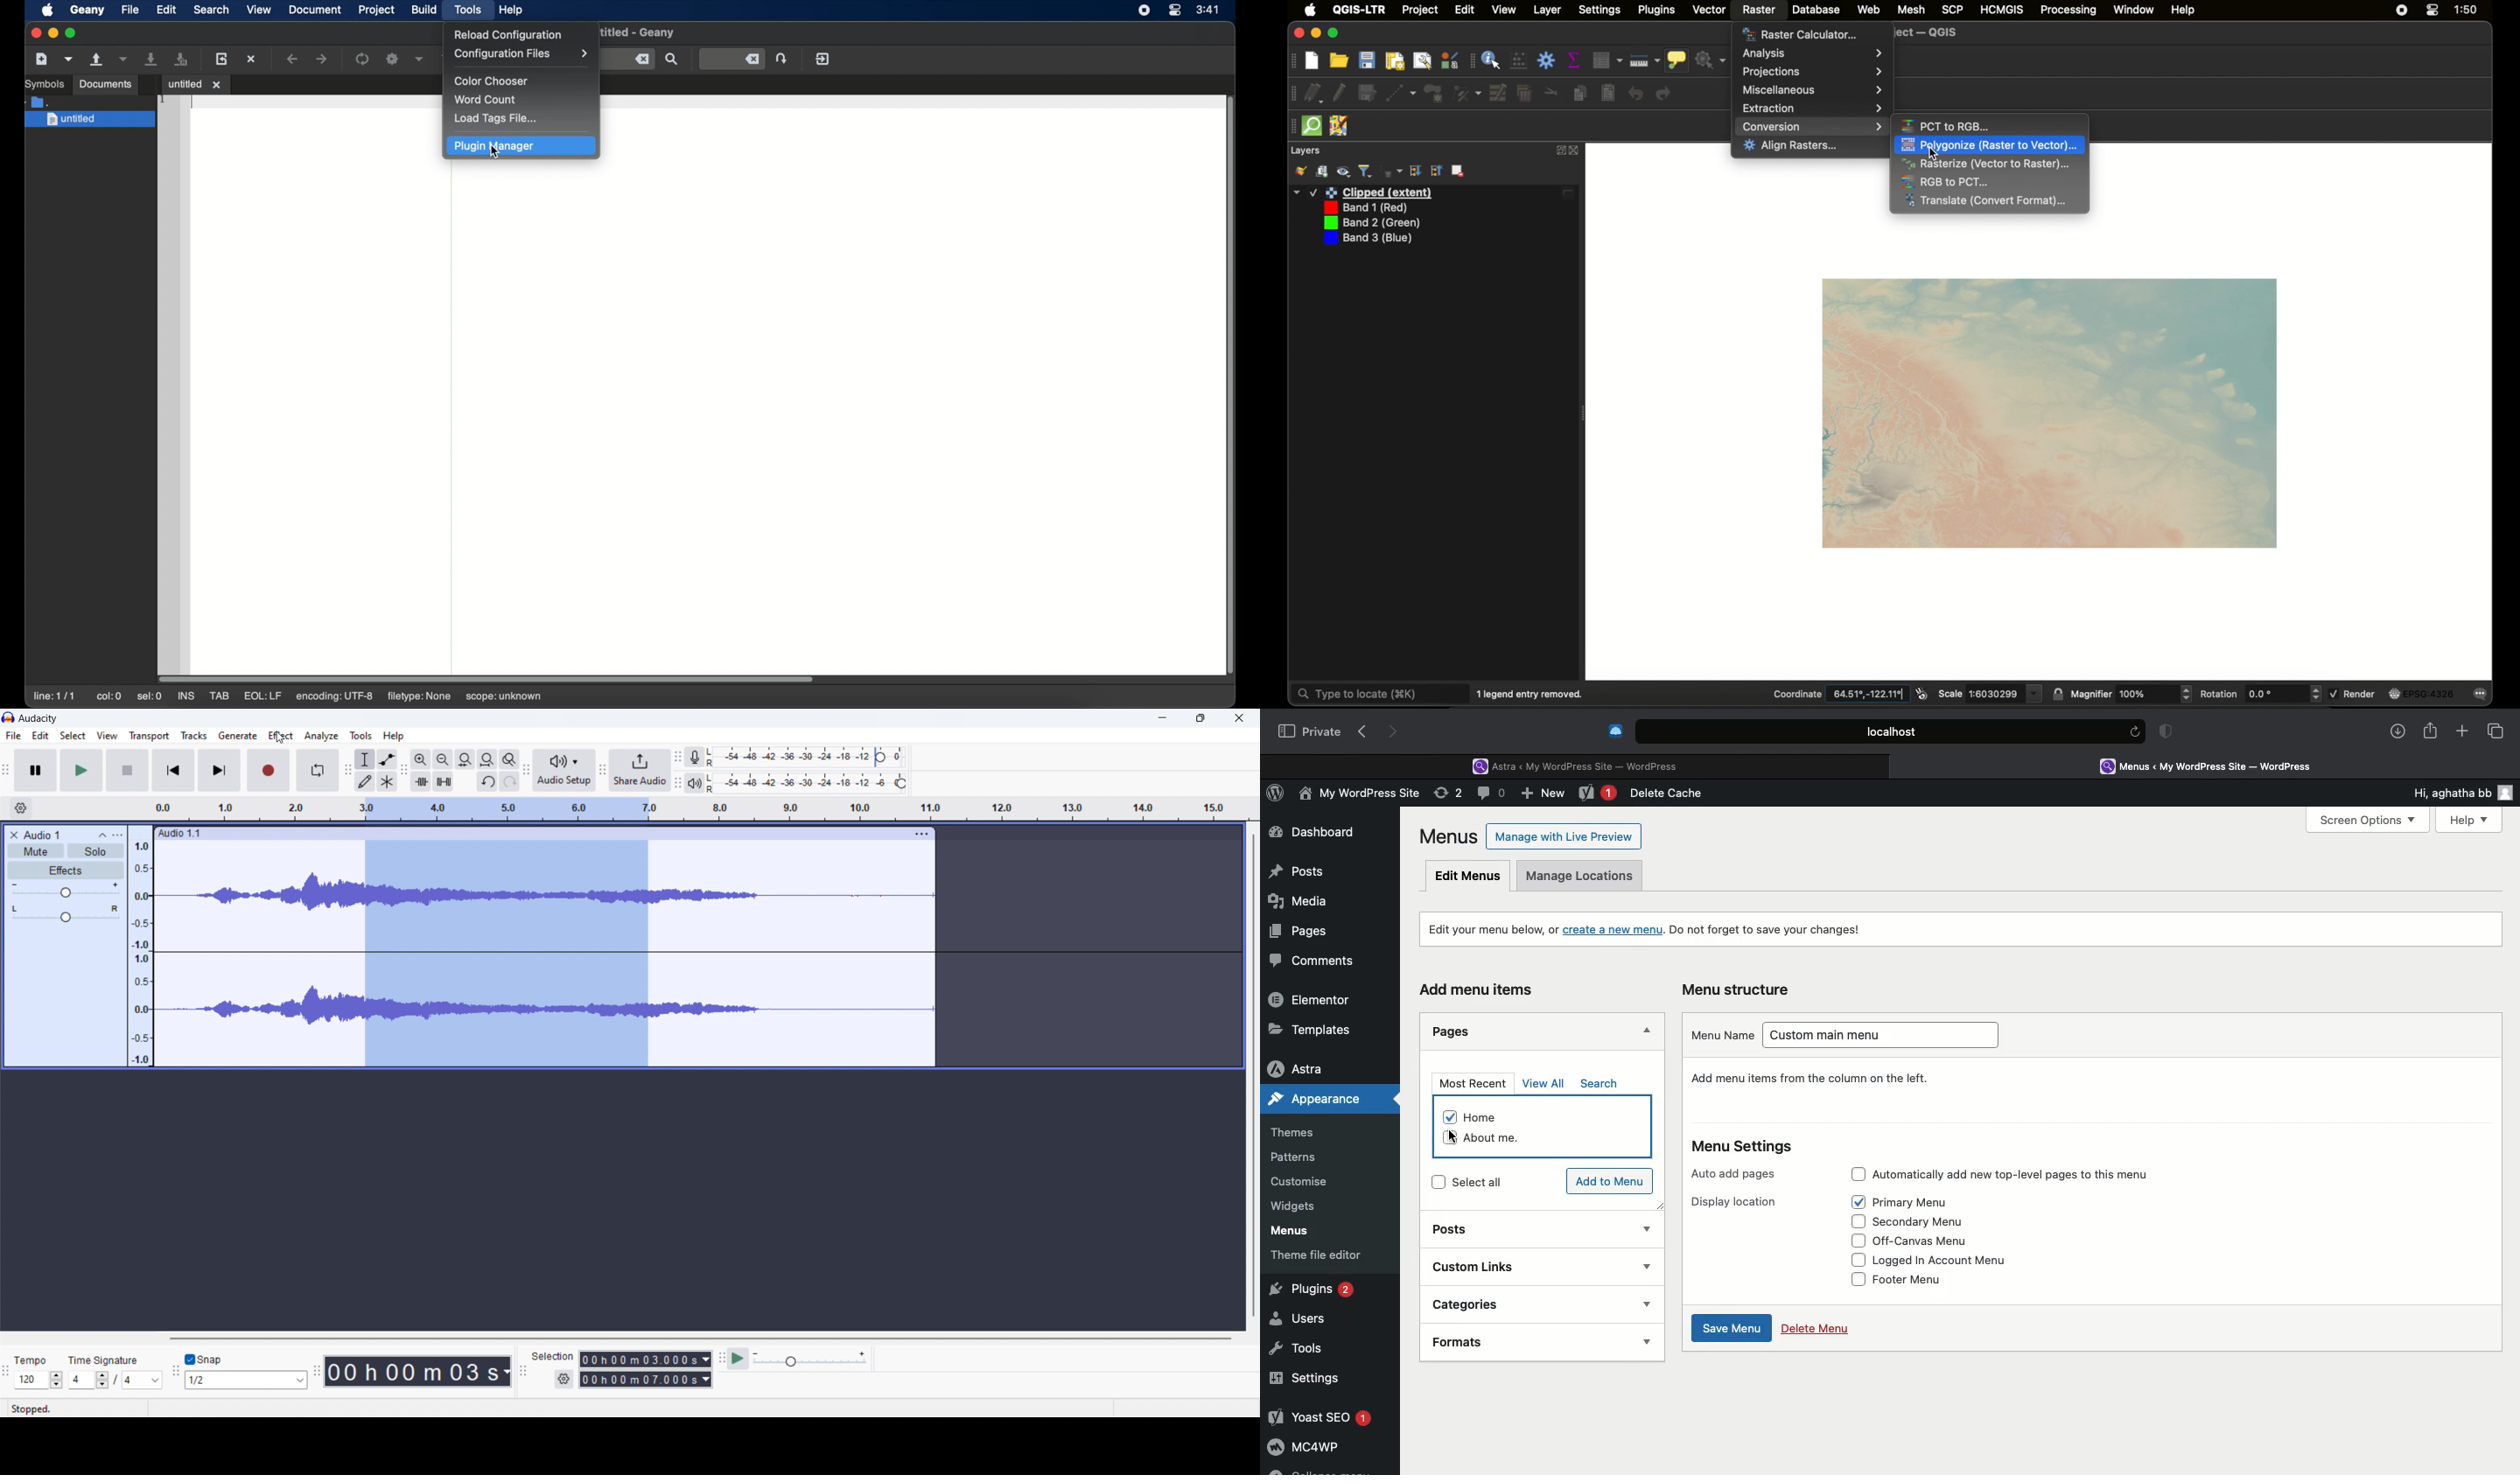 The width and height of the screenshot is (2520, 1484). What do you see at coordinates (1176, 10) in the screenshot?
I see `control center` at bounding box center [1176, 10].